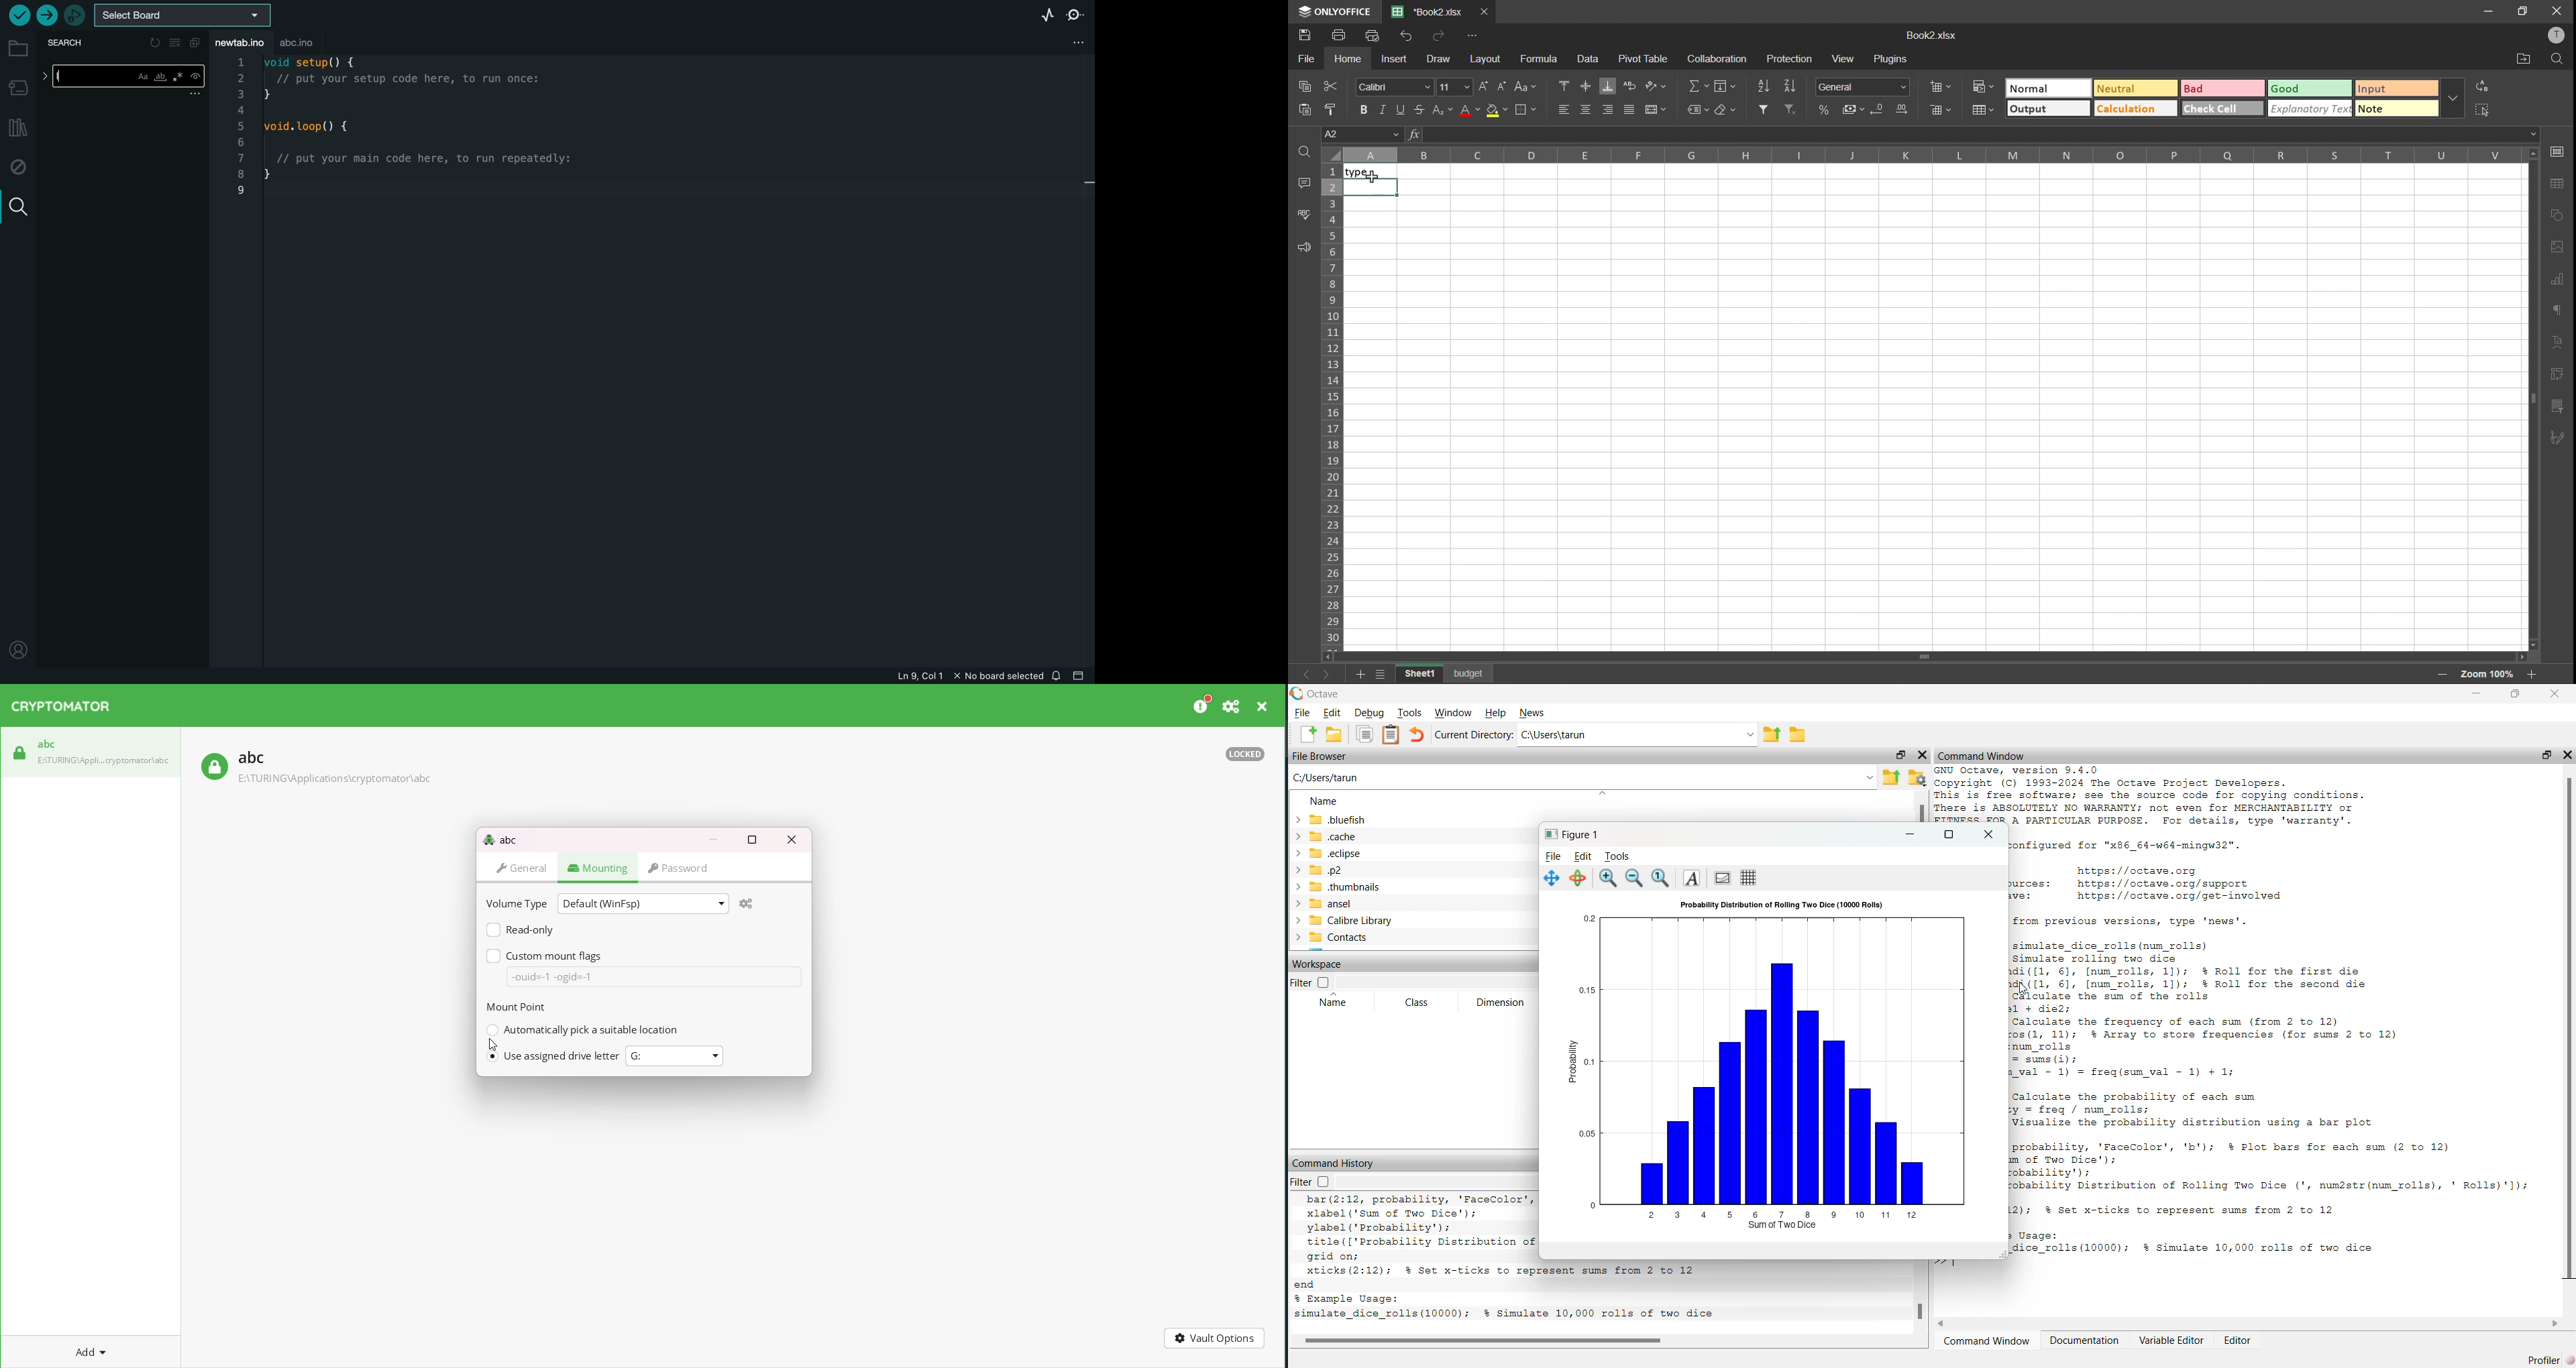 The width and height of the screenshot is (2576, 1372). I want to click on upload, so click(46, 16).